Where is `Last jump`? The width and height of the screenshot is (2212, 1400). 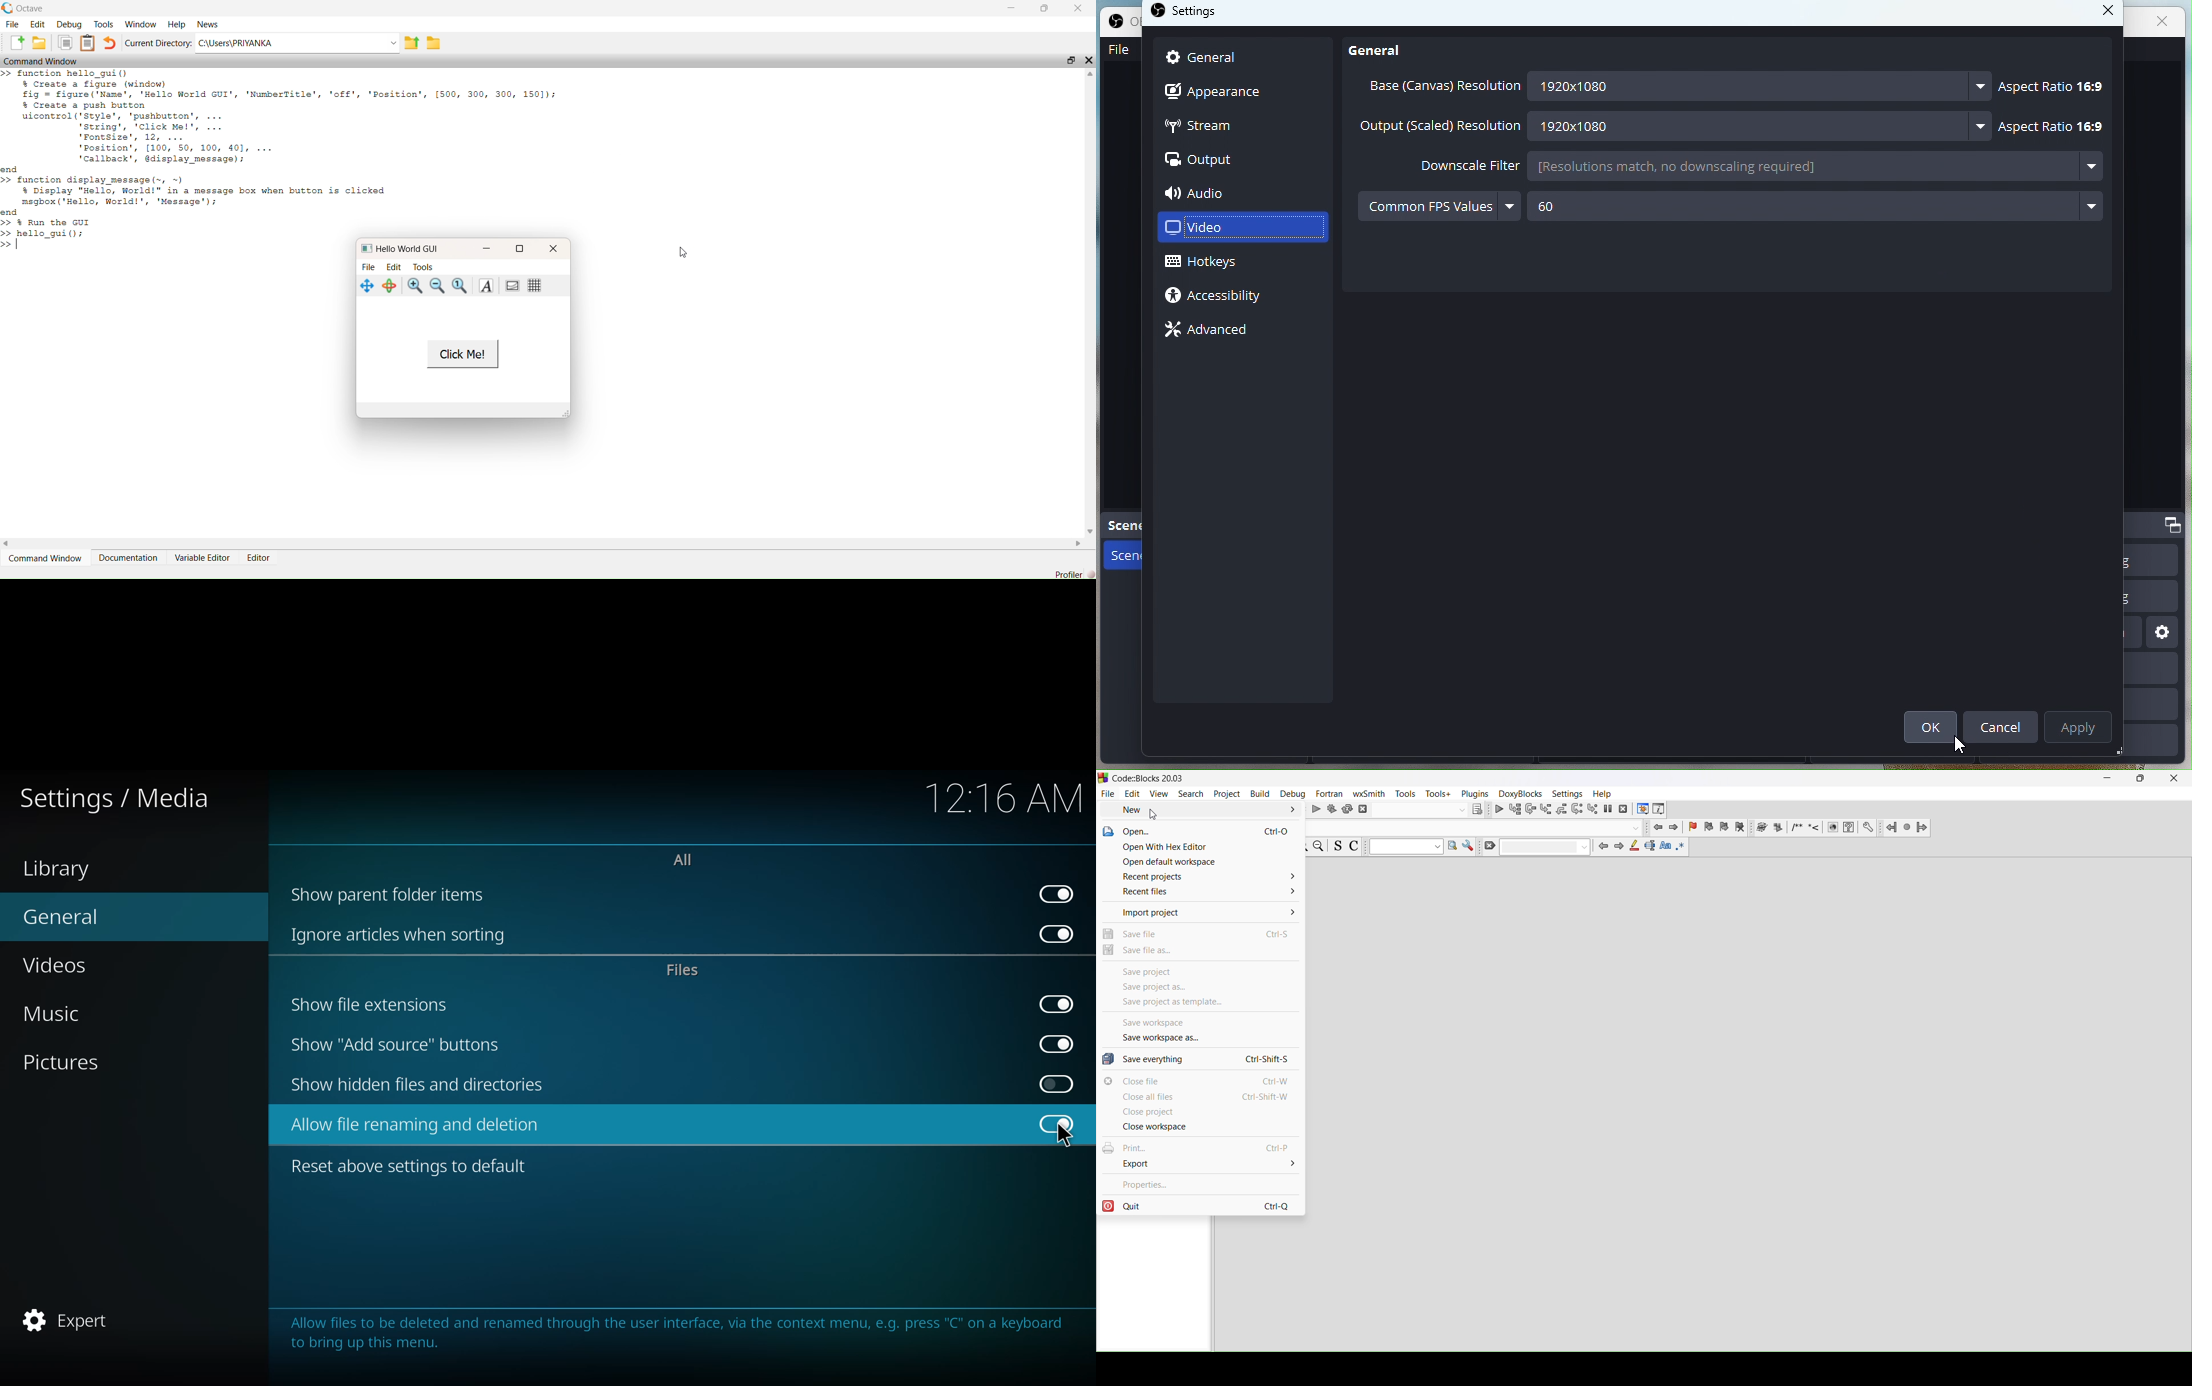 Last jump is located at coordinates (1907, 827).